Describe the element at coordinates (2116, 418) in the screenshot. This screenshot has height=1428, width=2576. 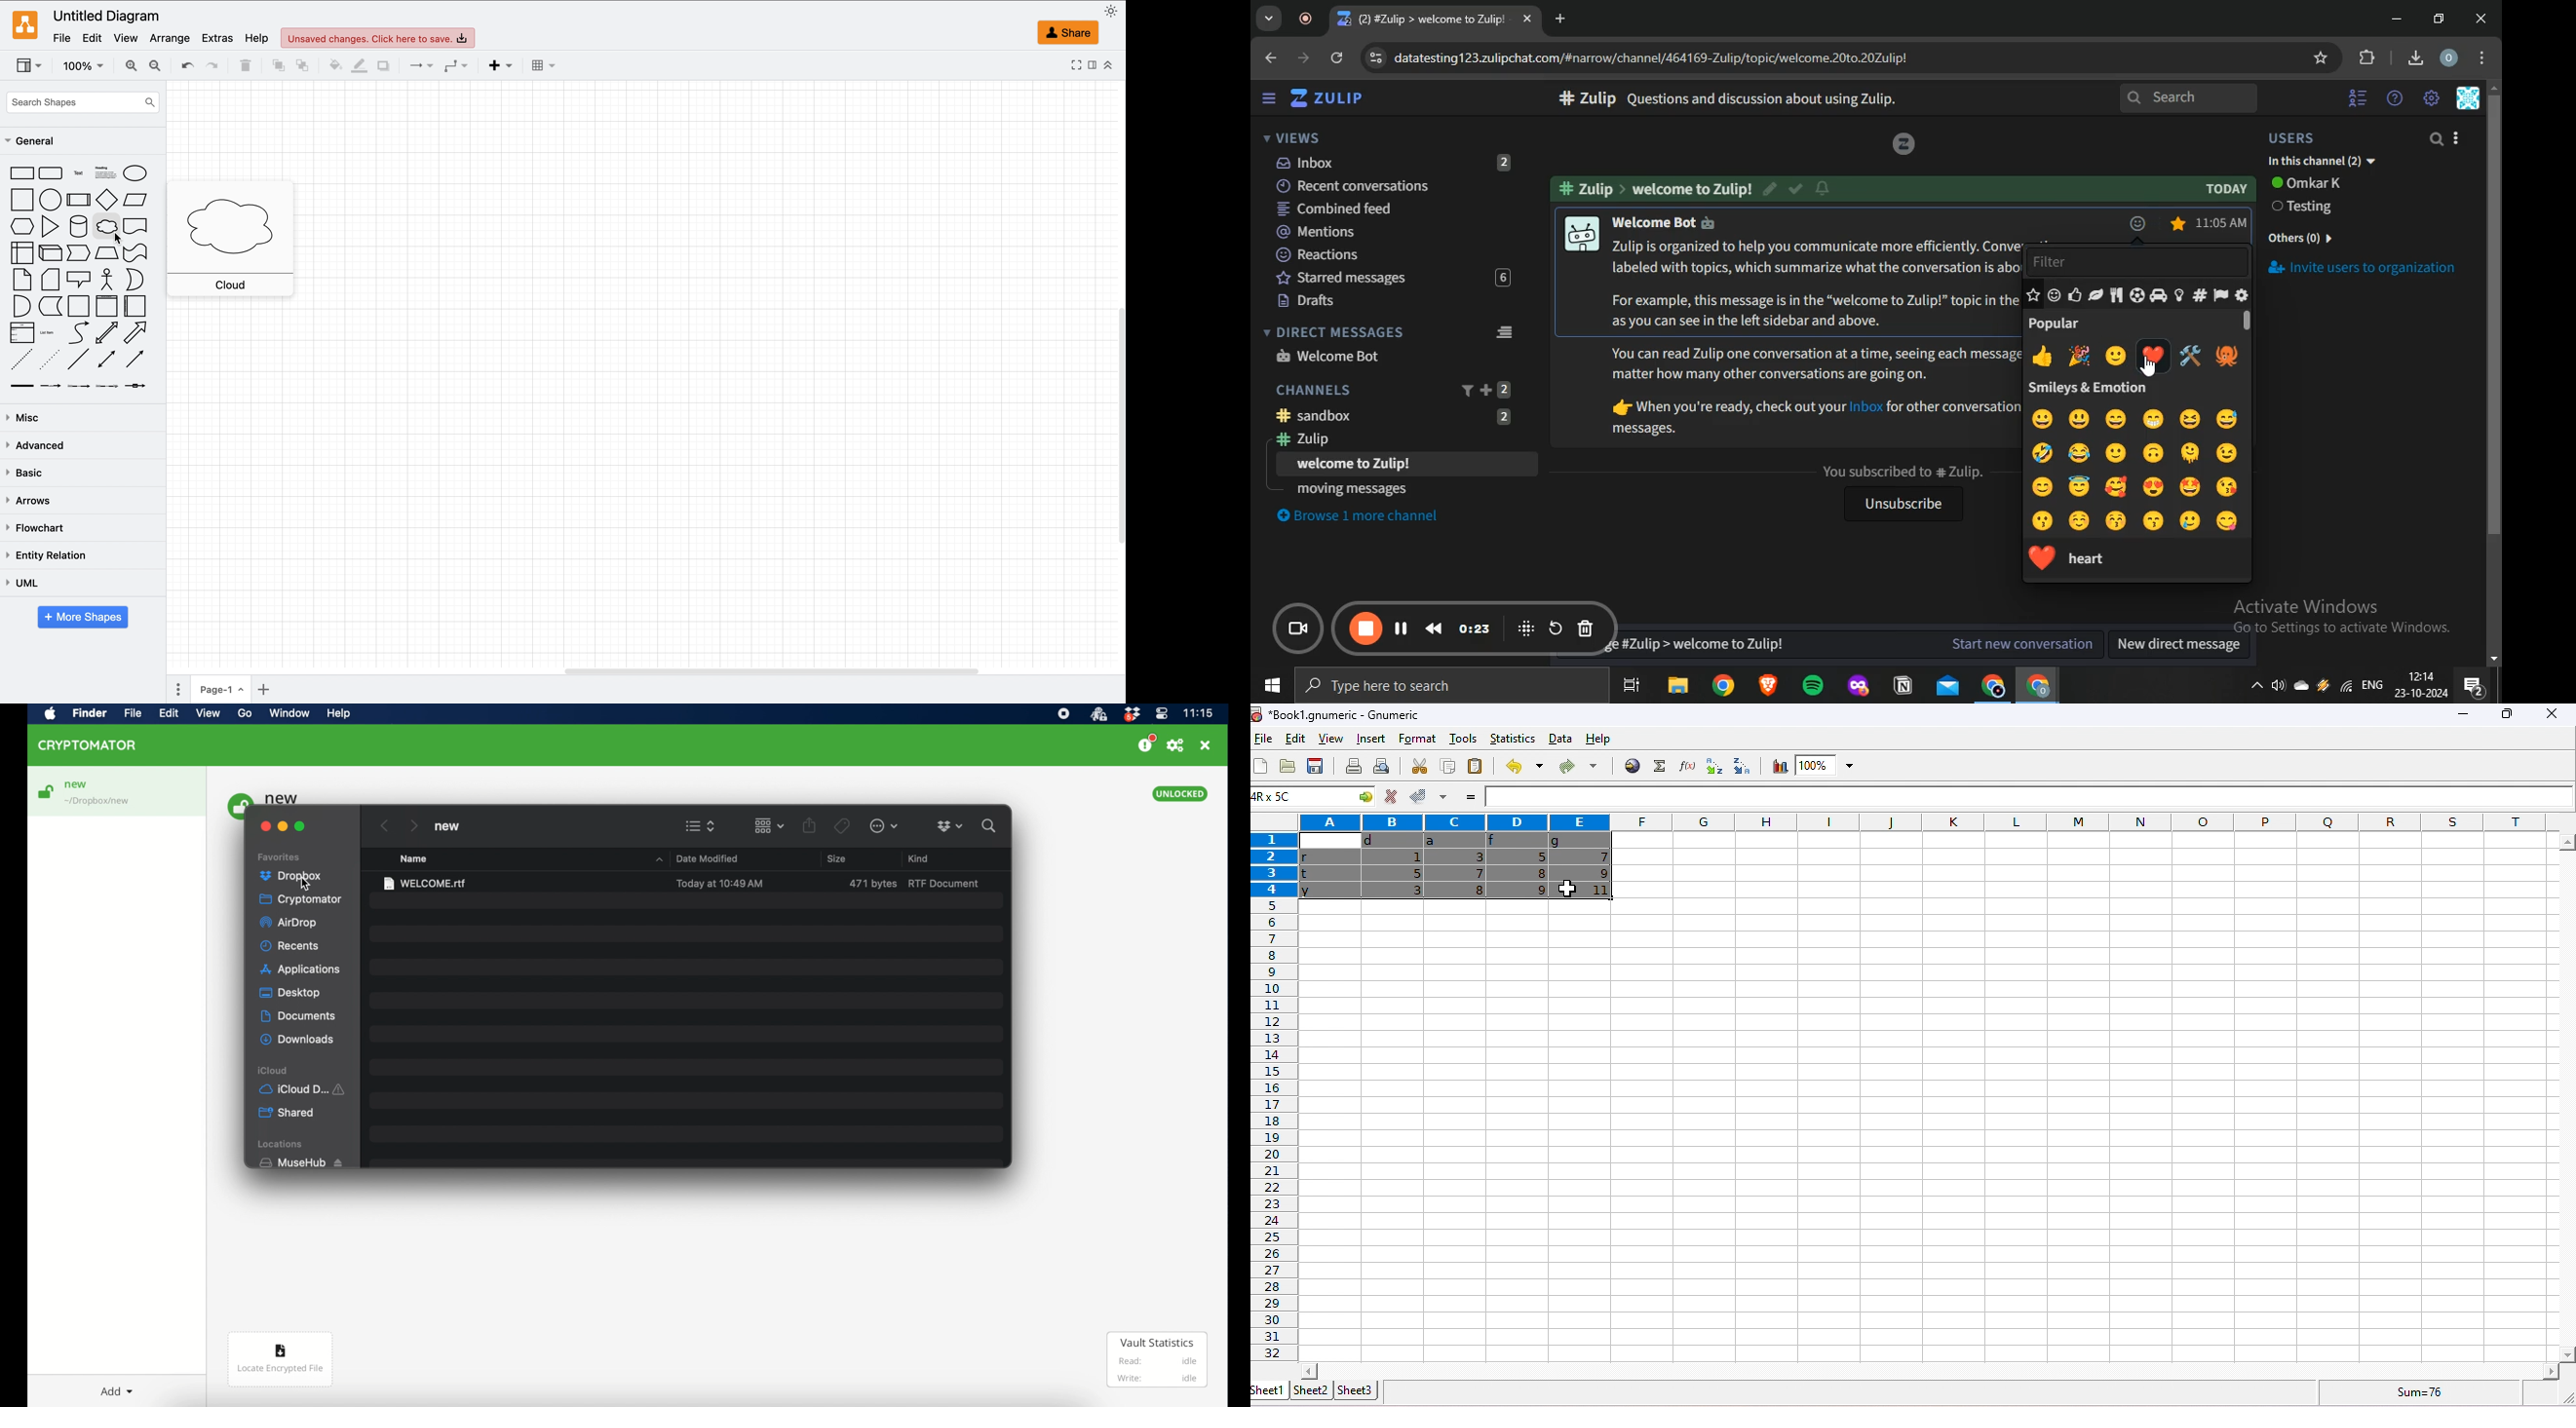
I see `big smile` at that location.